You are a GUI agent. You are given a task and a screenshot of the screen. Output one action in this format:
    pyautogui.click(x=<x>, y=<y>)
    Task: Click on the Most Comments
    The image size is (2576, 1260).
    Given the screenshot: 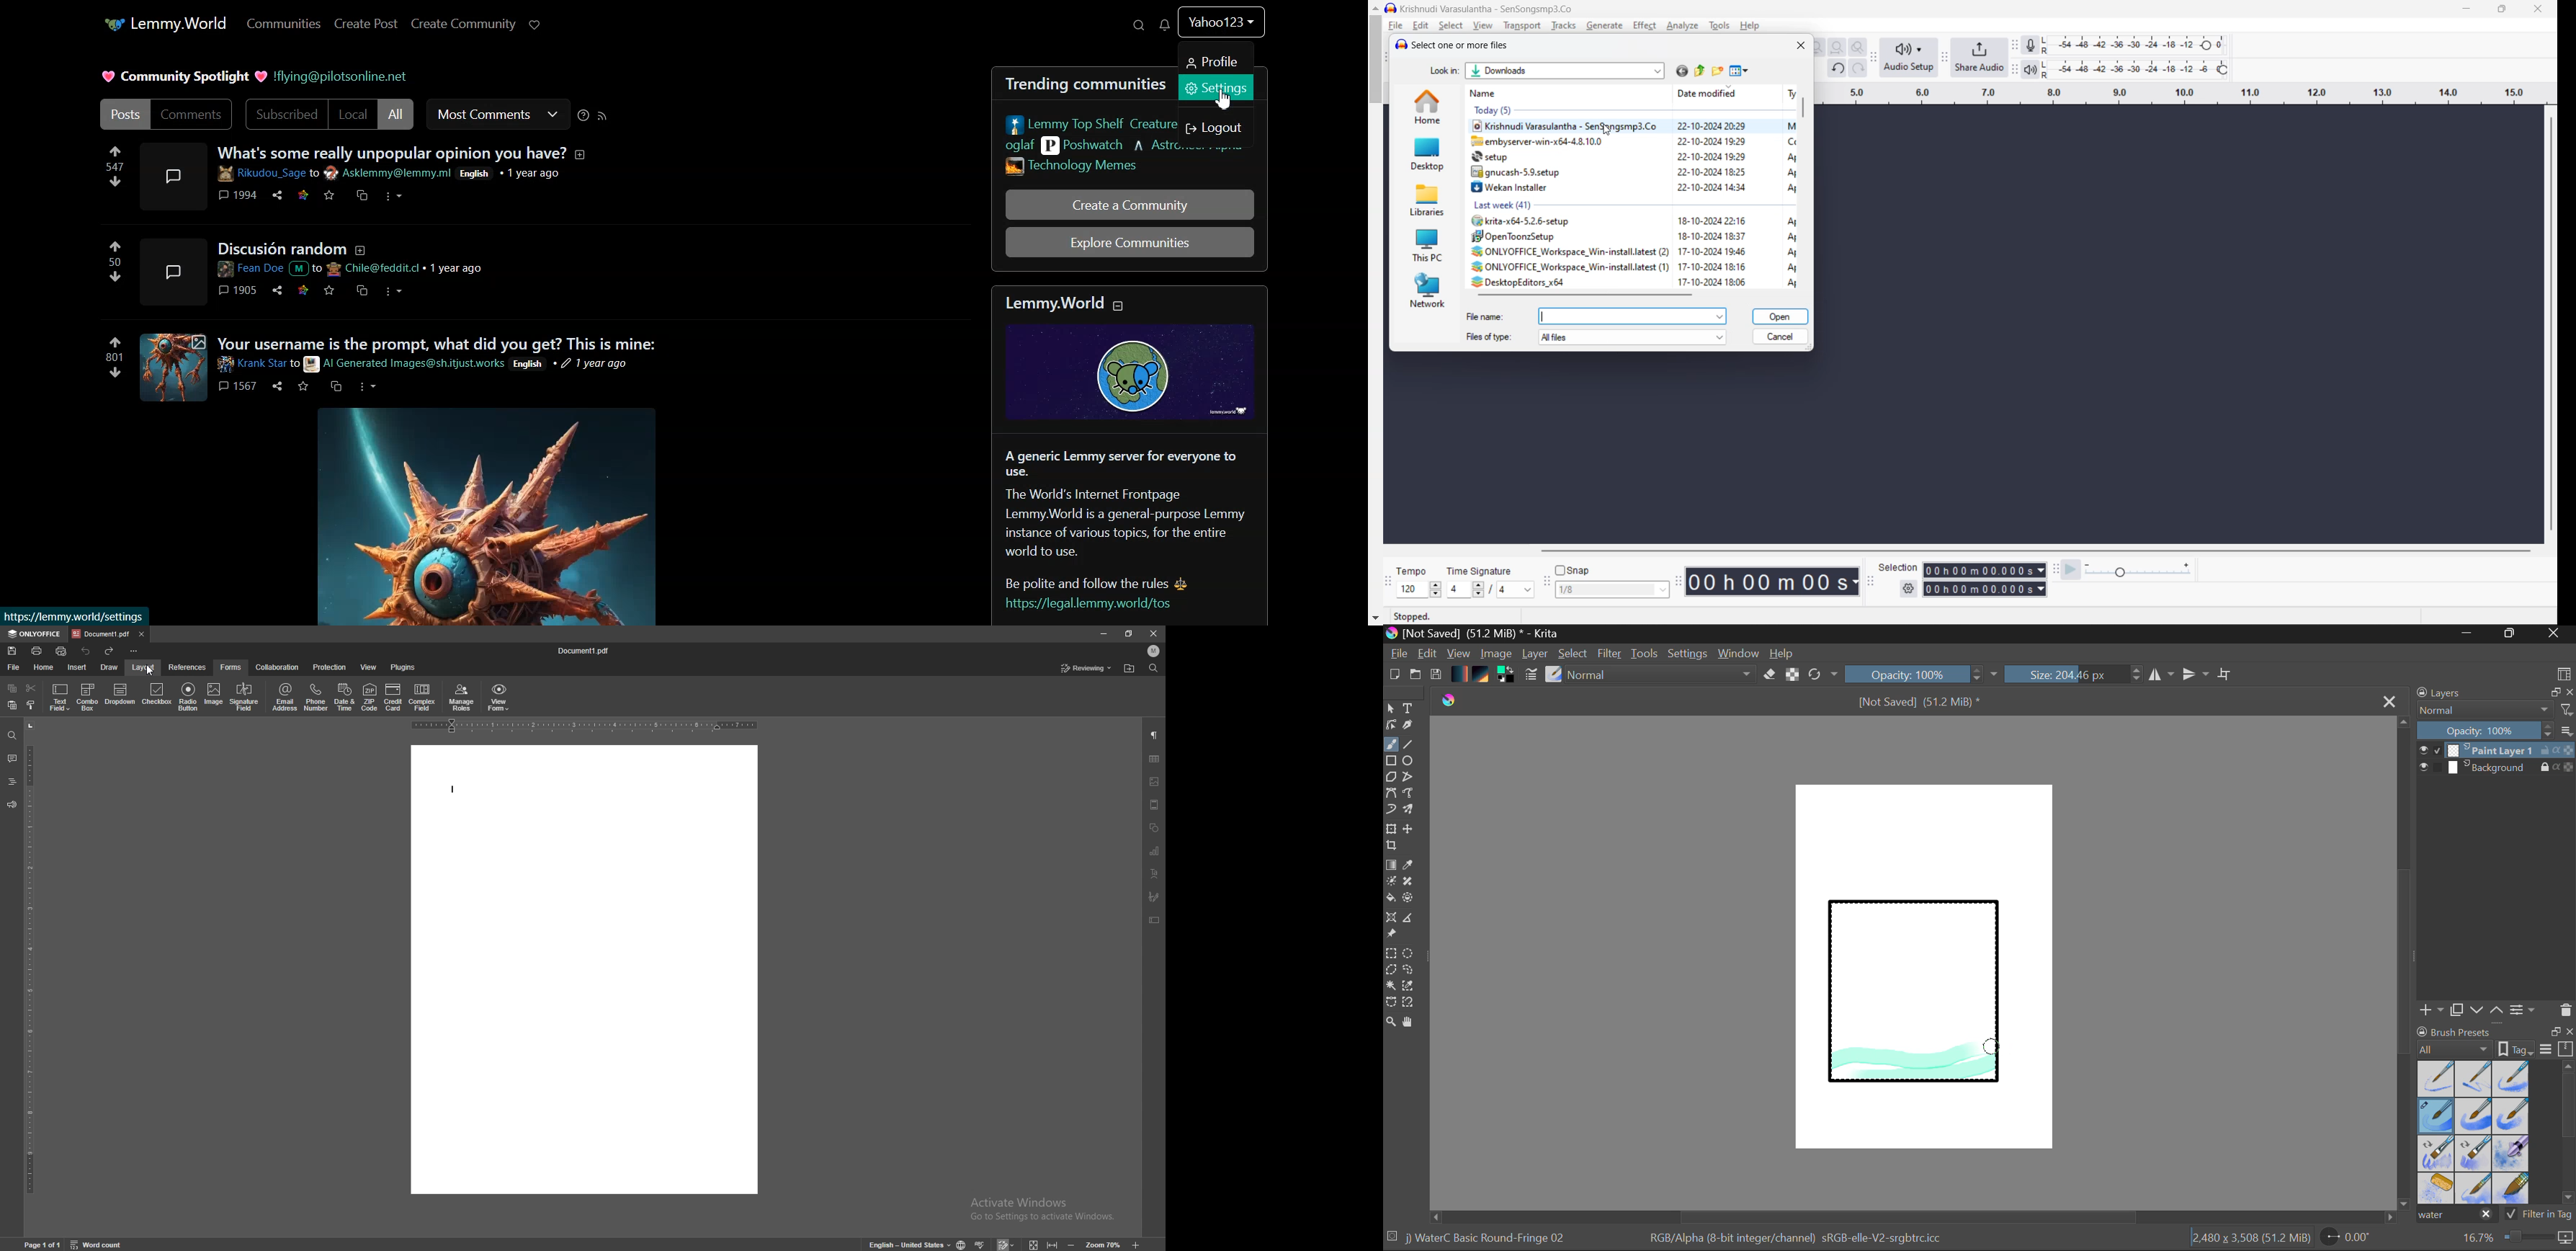 What is the action you would take?
    pyautogui.click(x=498, y=115)
    